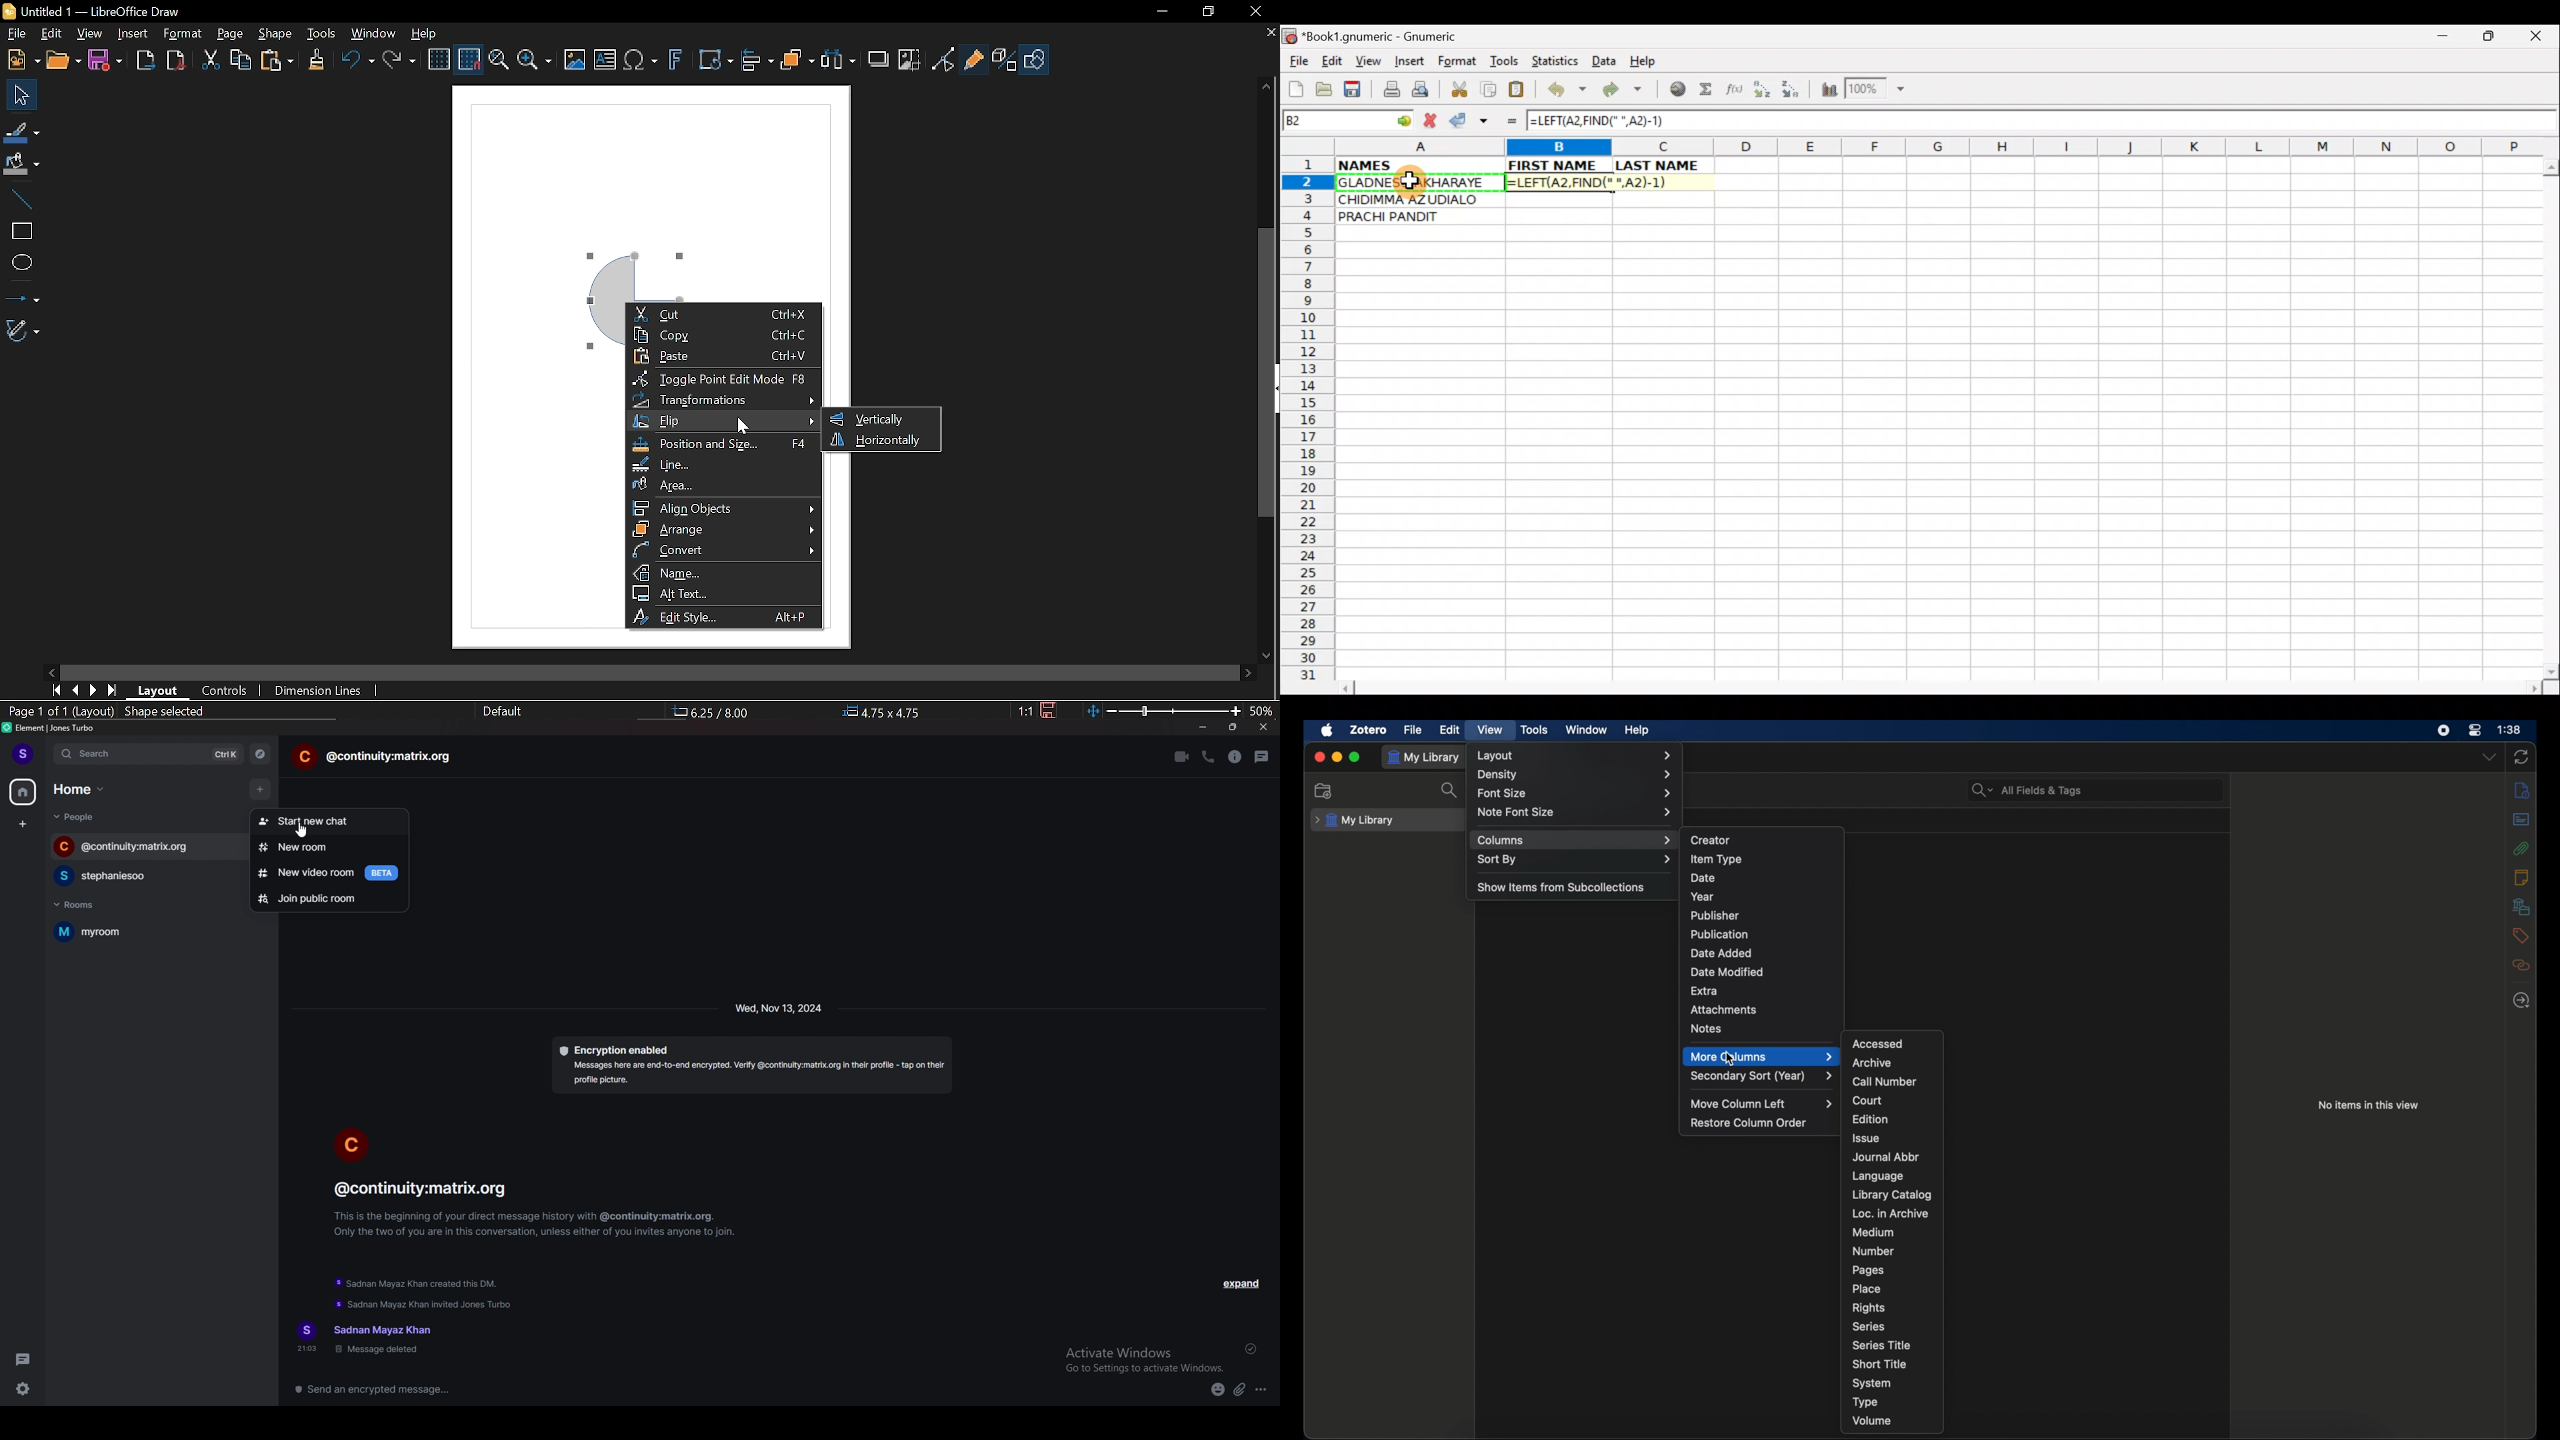 The image size is (2576, 1456). Describe the element at coordinates (1235, 727) in the screenshot. I see `resize` at that location.